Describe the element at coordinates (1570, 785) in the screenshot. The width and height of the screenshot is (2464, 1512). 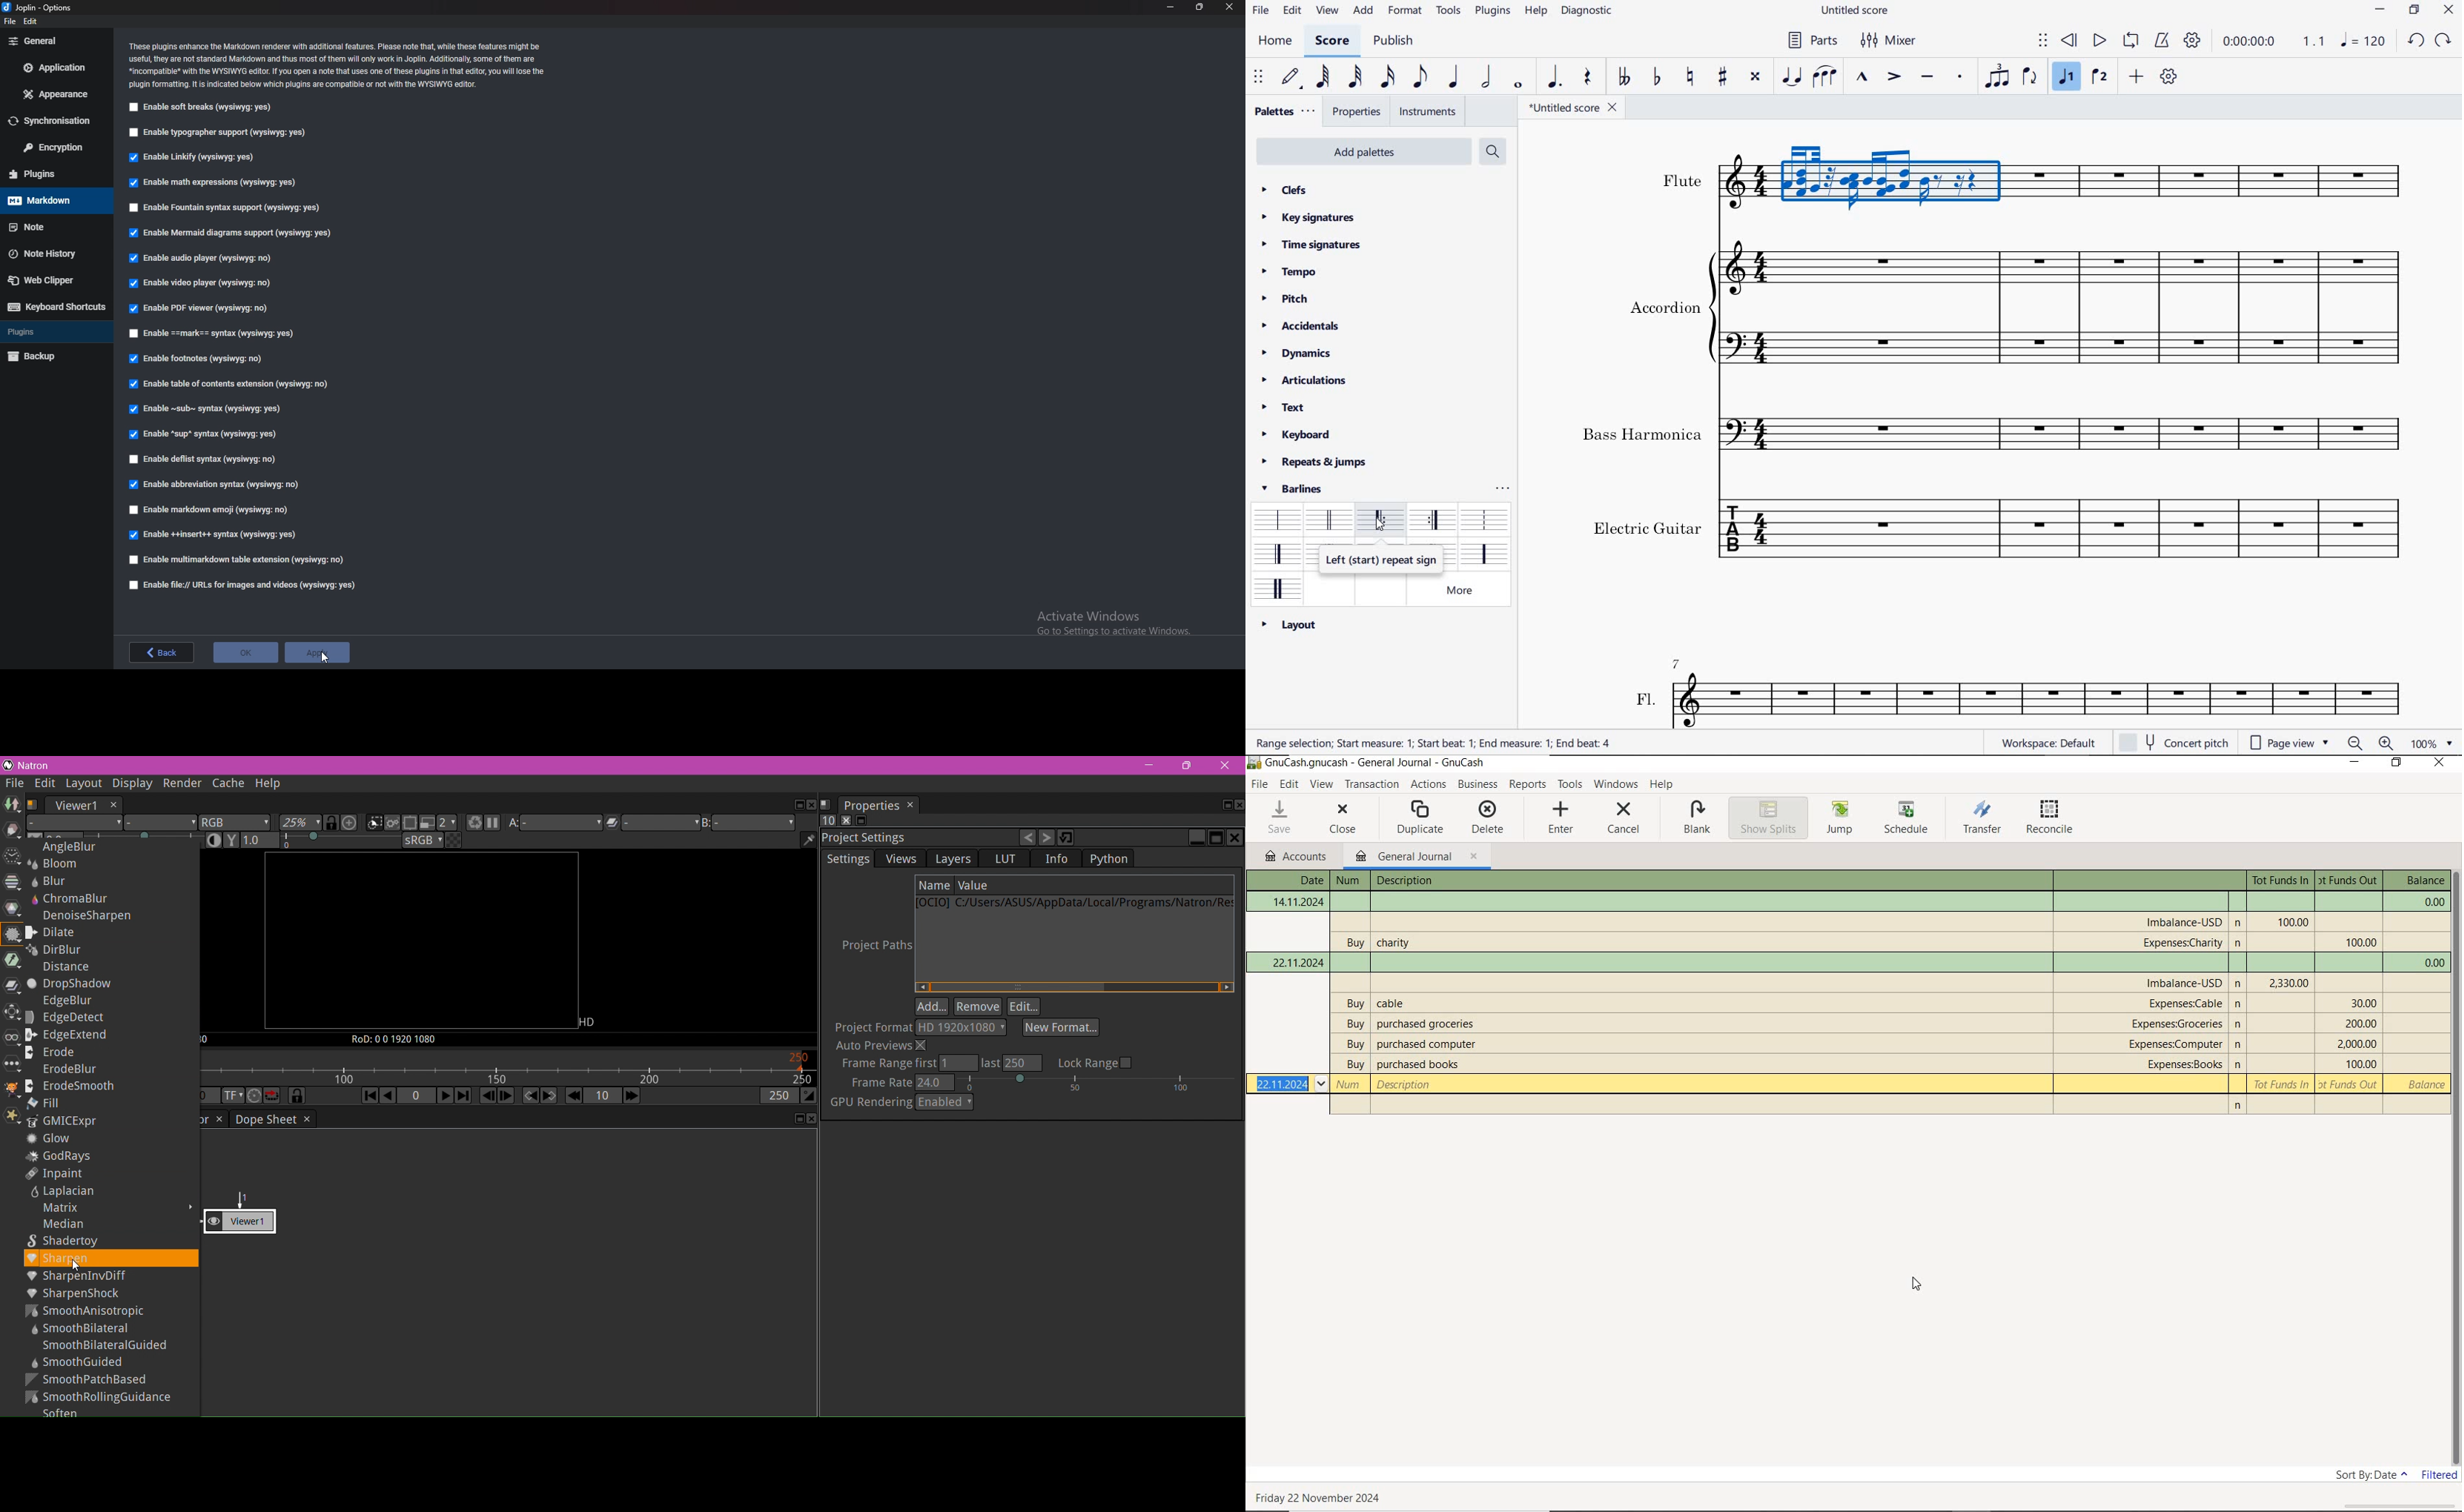
I see `TOOLS` at that location.